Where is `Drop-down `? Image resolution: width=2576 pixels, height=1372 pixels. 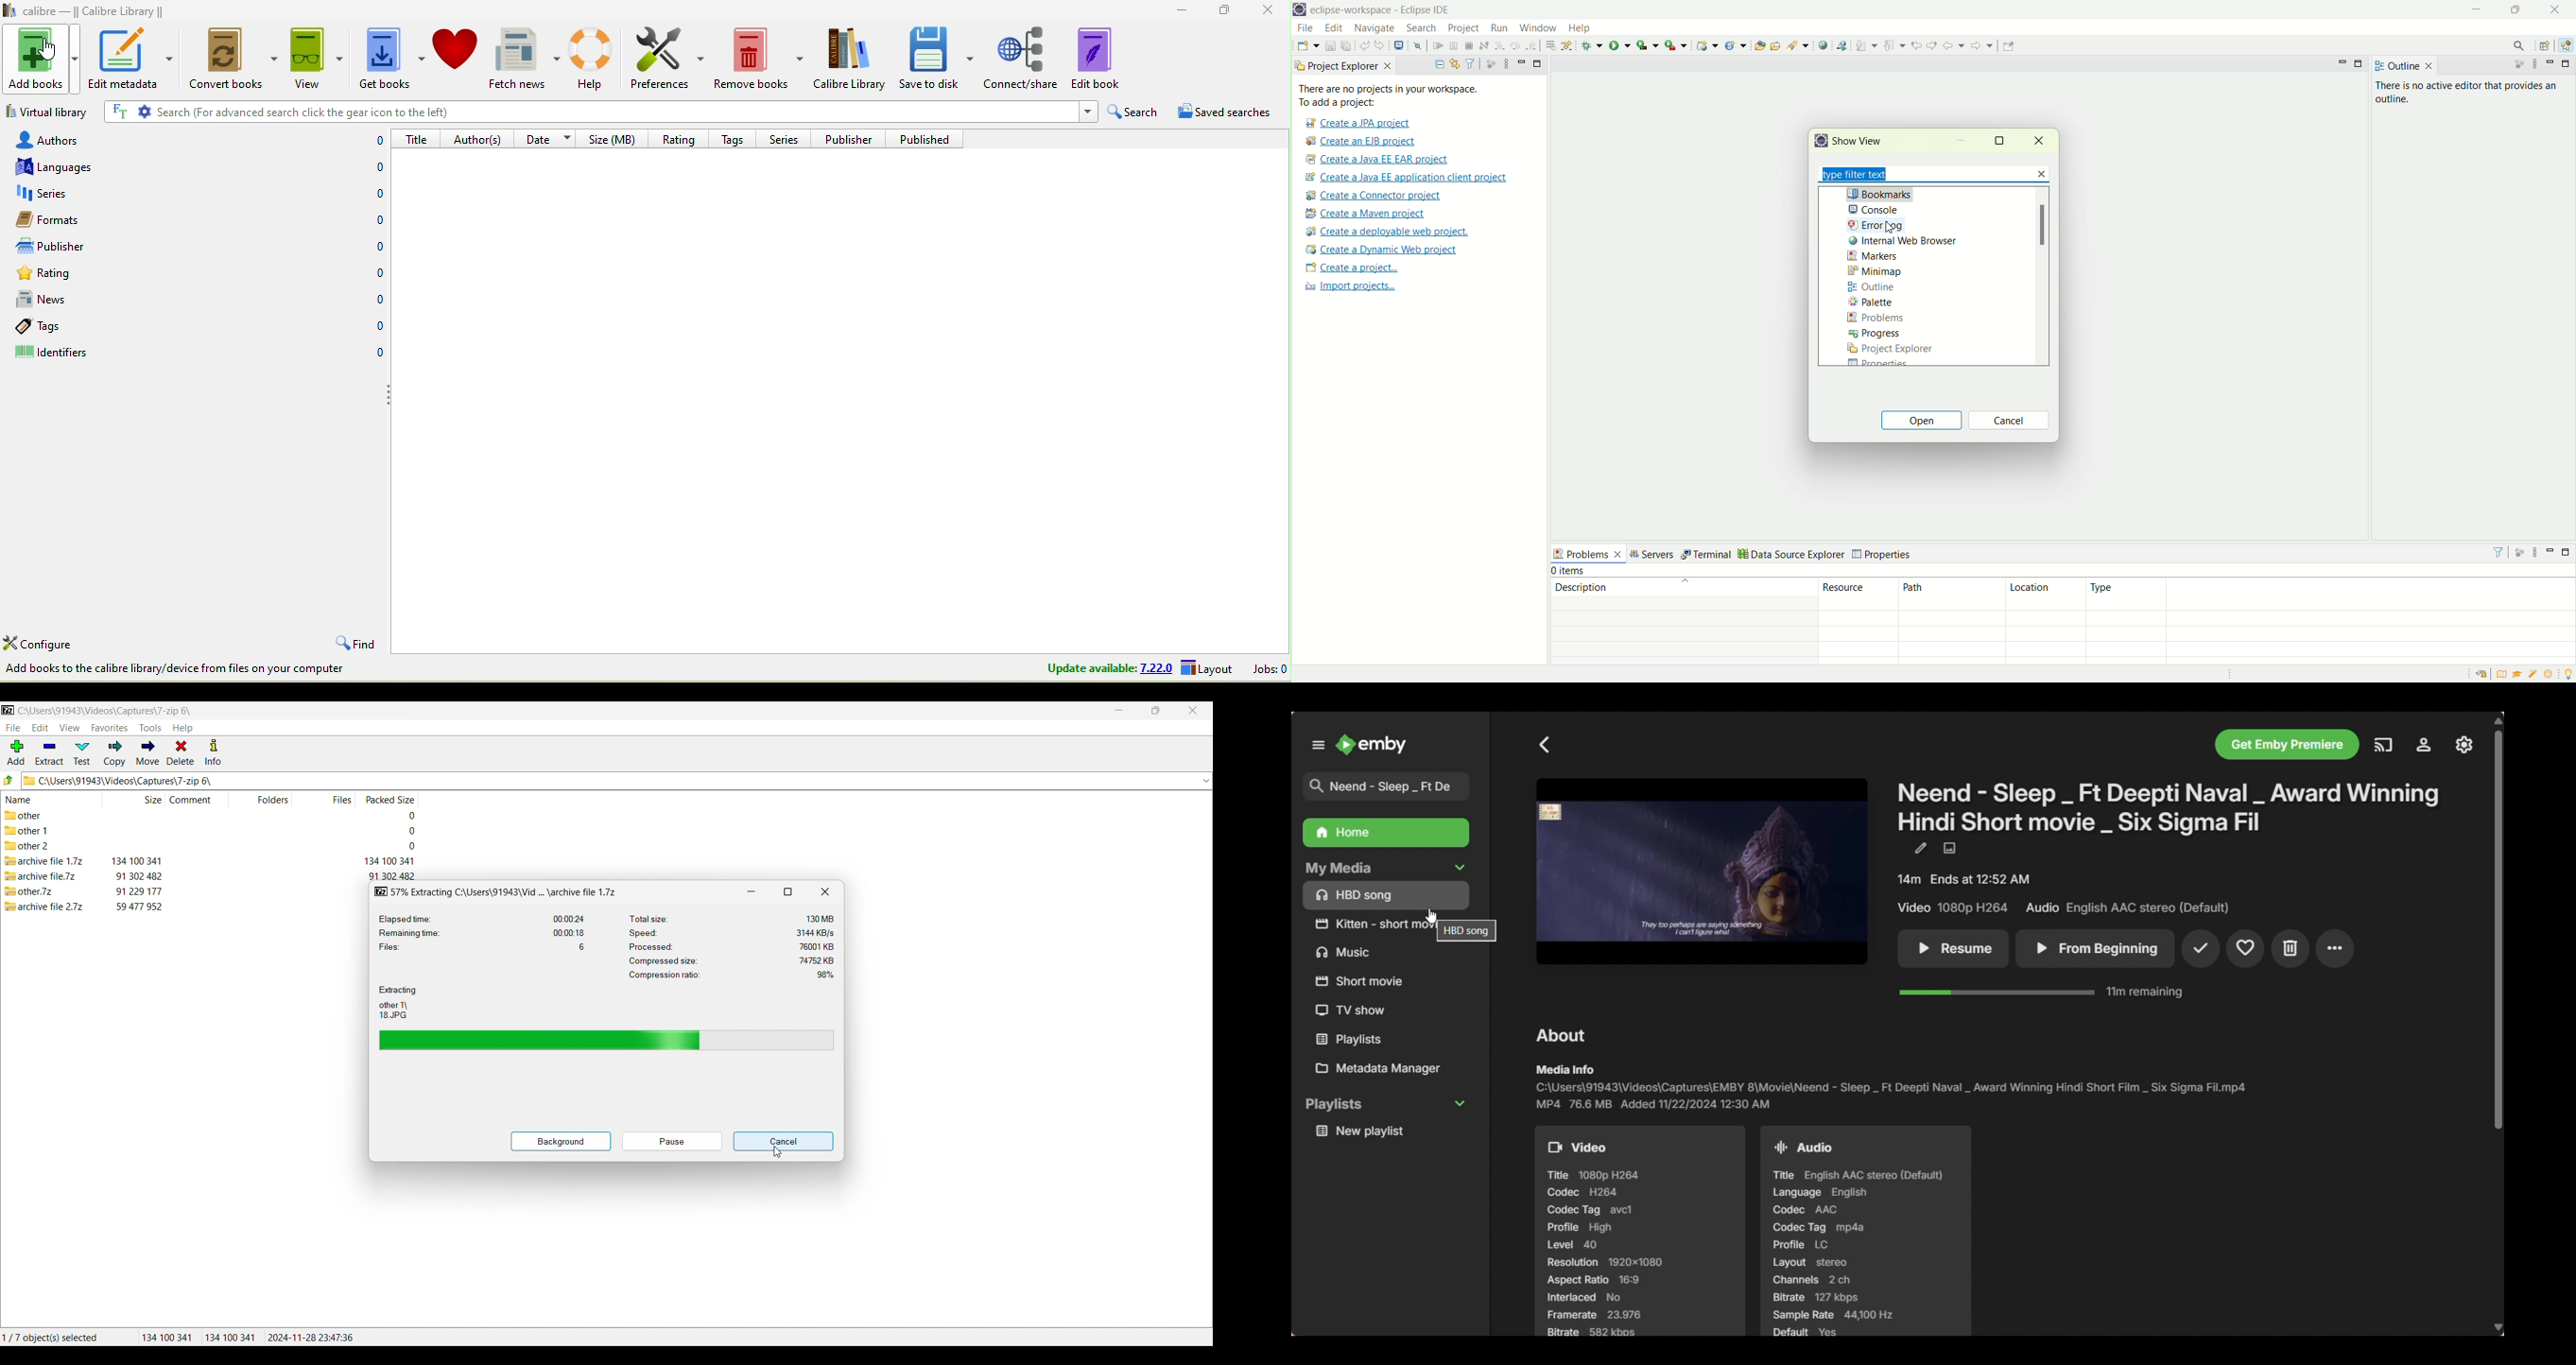
Drop-down  is located at coordinates (1086, 112).